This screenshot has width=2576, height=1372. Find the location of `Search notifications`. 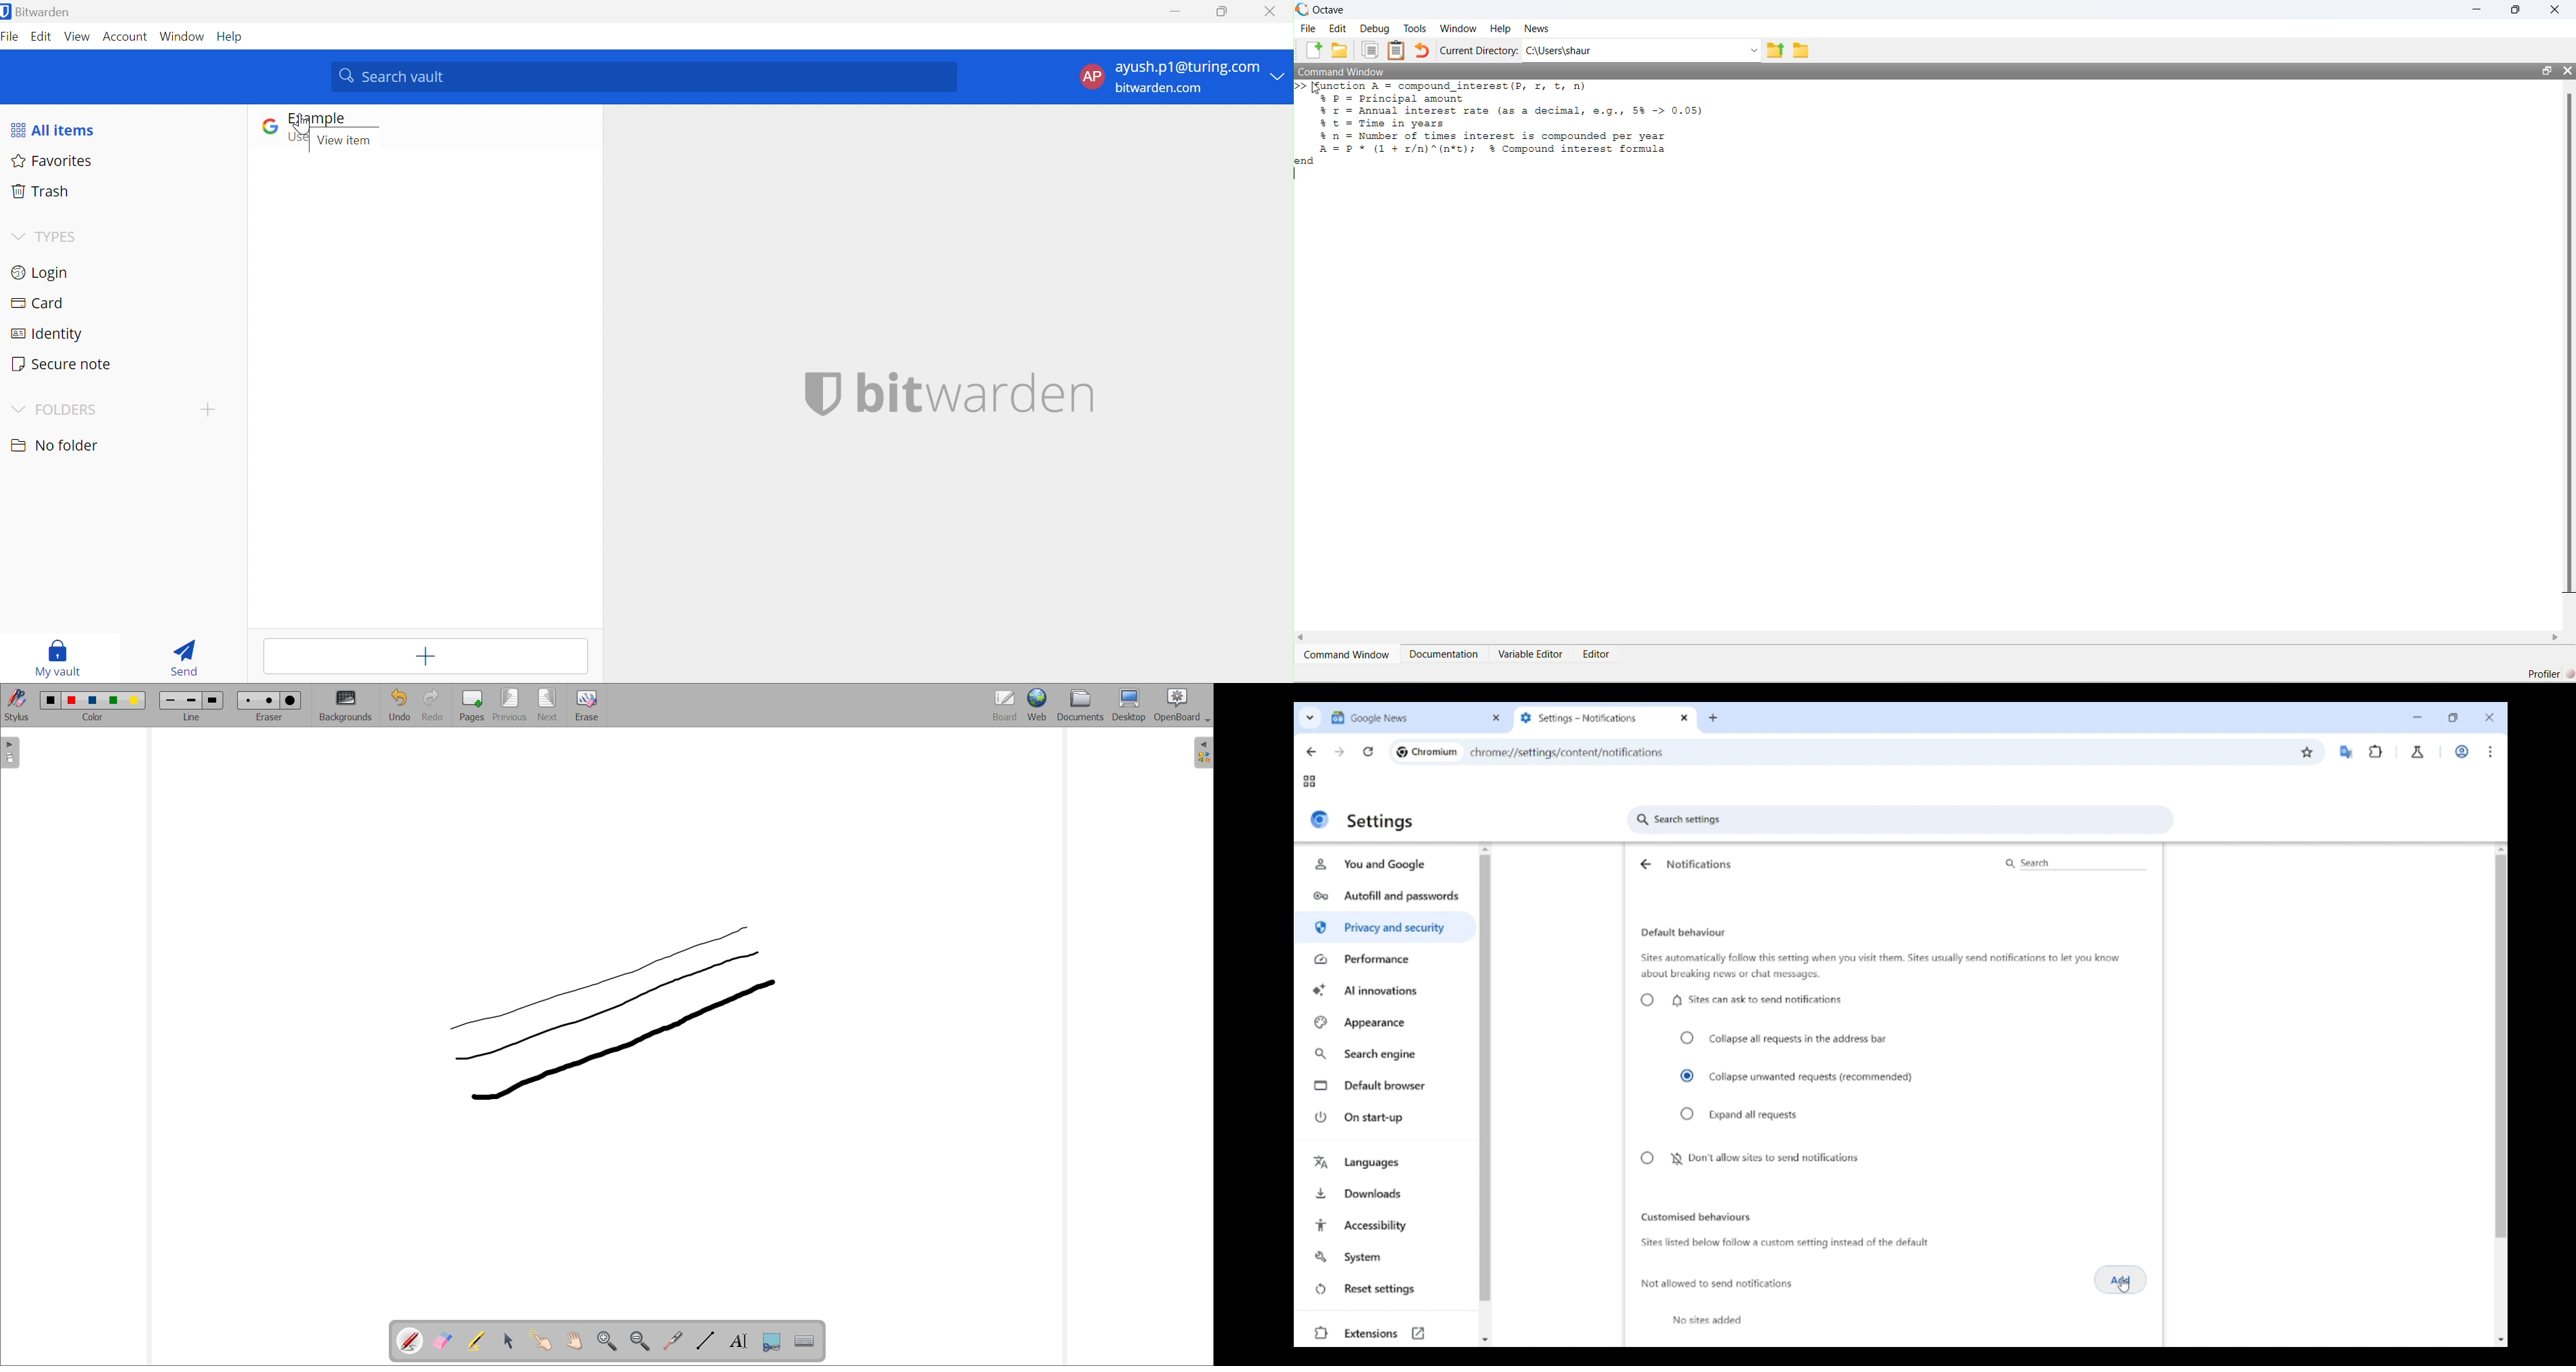

Search notifications is located at coordinates (2074, 863).